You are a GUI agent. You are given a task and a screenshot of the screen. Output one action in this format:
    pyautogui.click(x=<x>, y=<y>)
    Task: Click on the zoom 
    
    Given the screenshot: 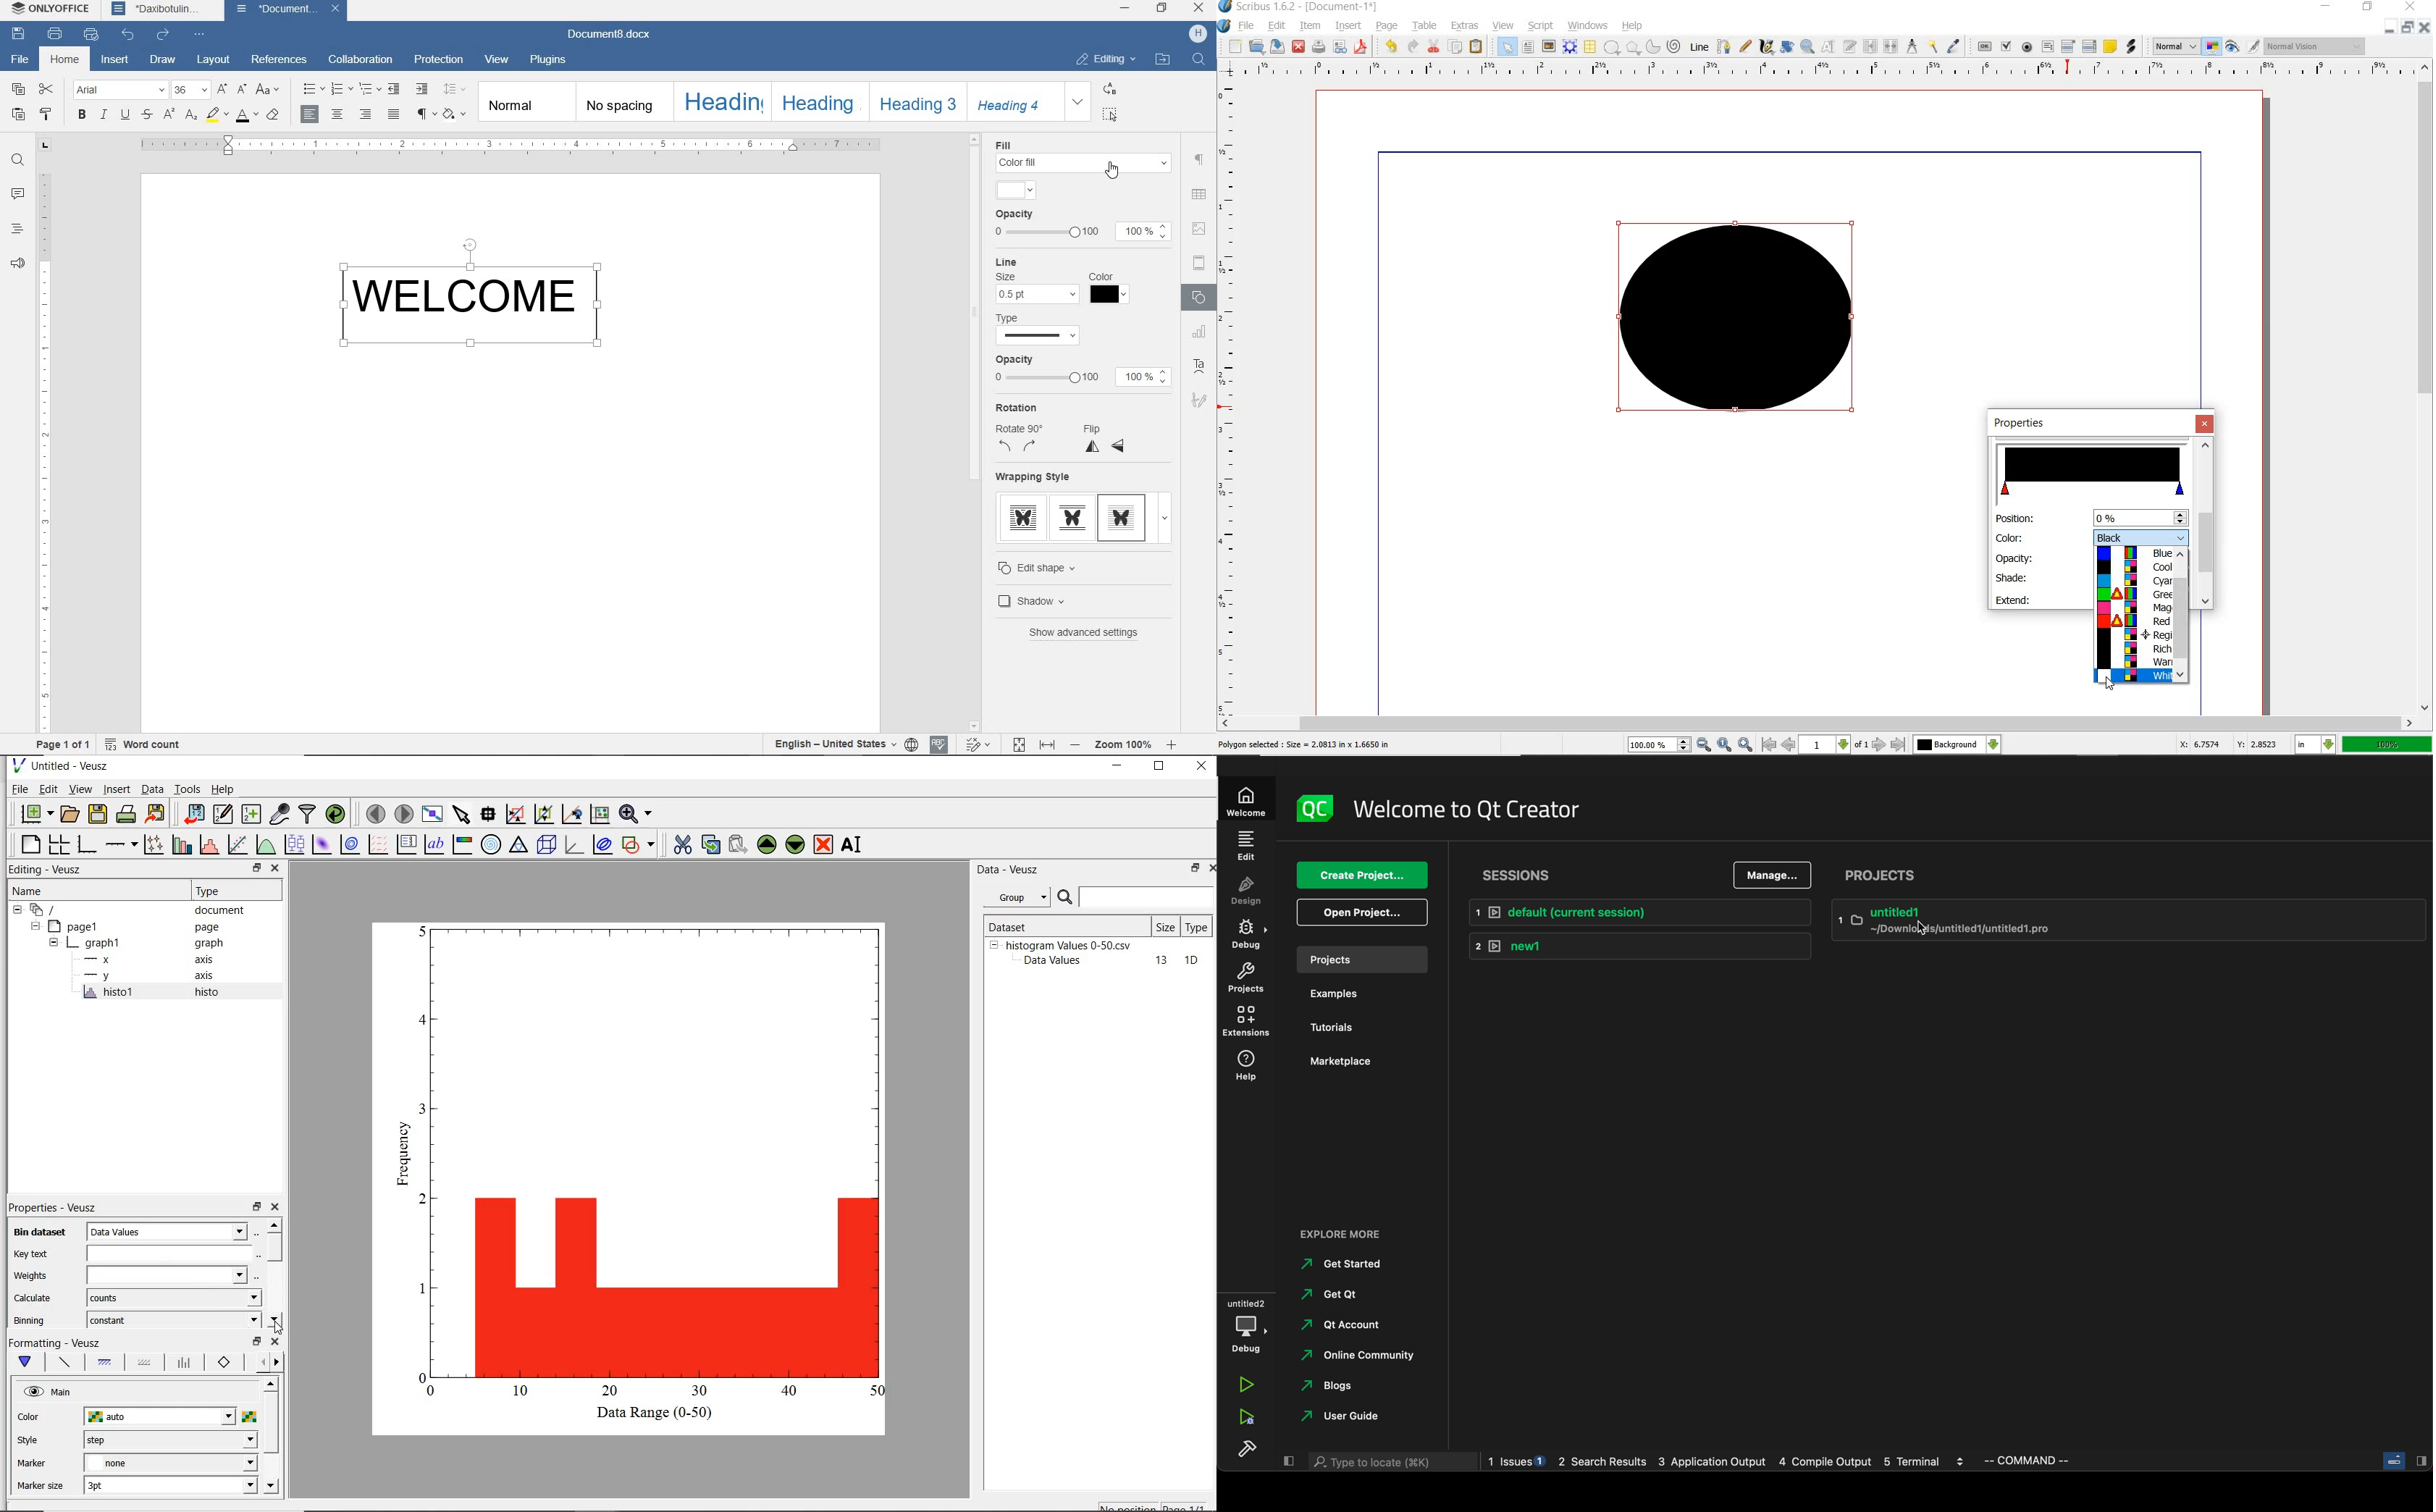 What is the action you would take?
    pyautogui.click(x=1660, y=746)
    